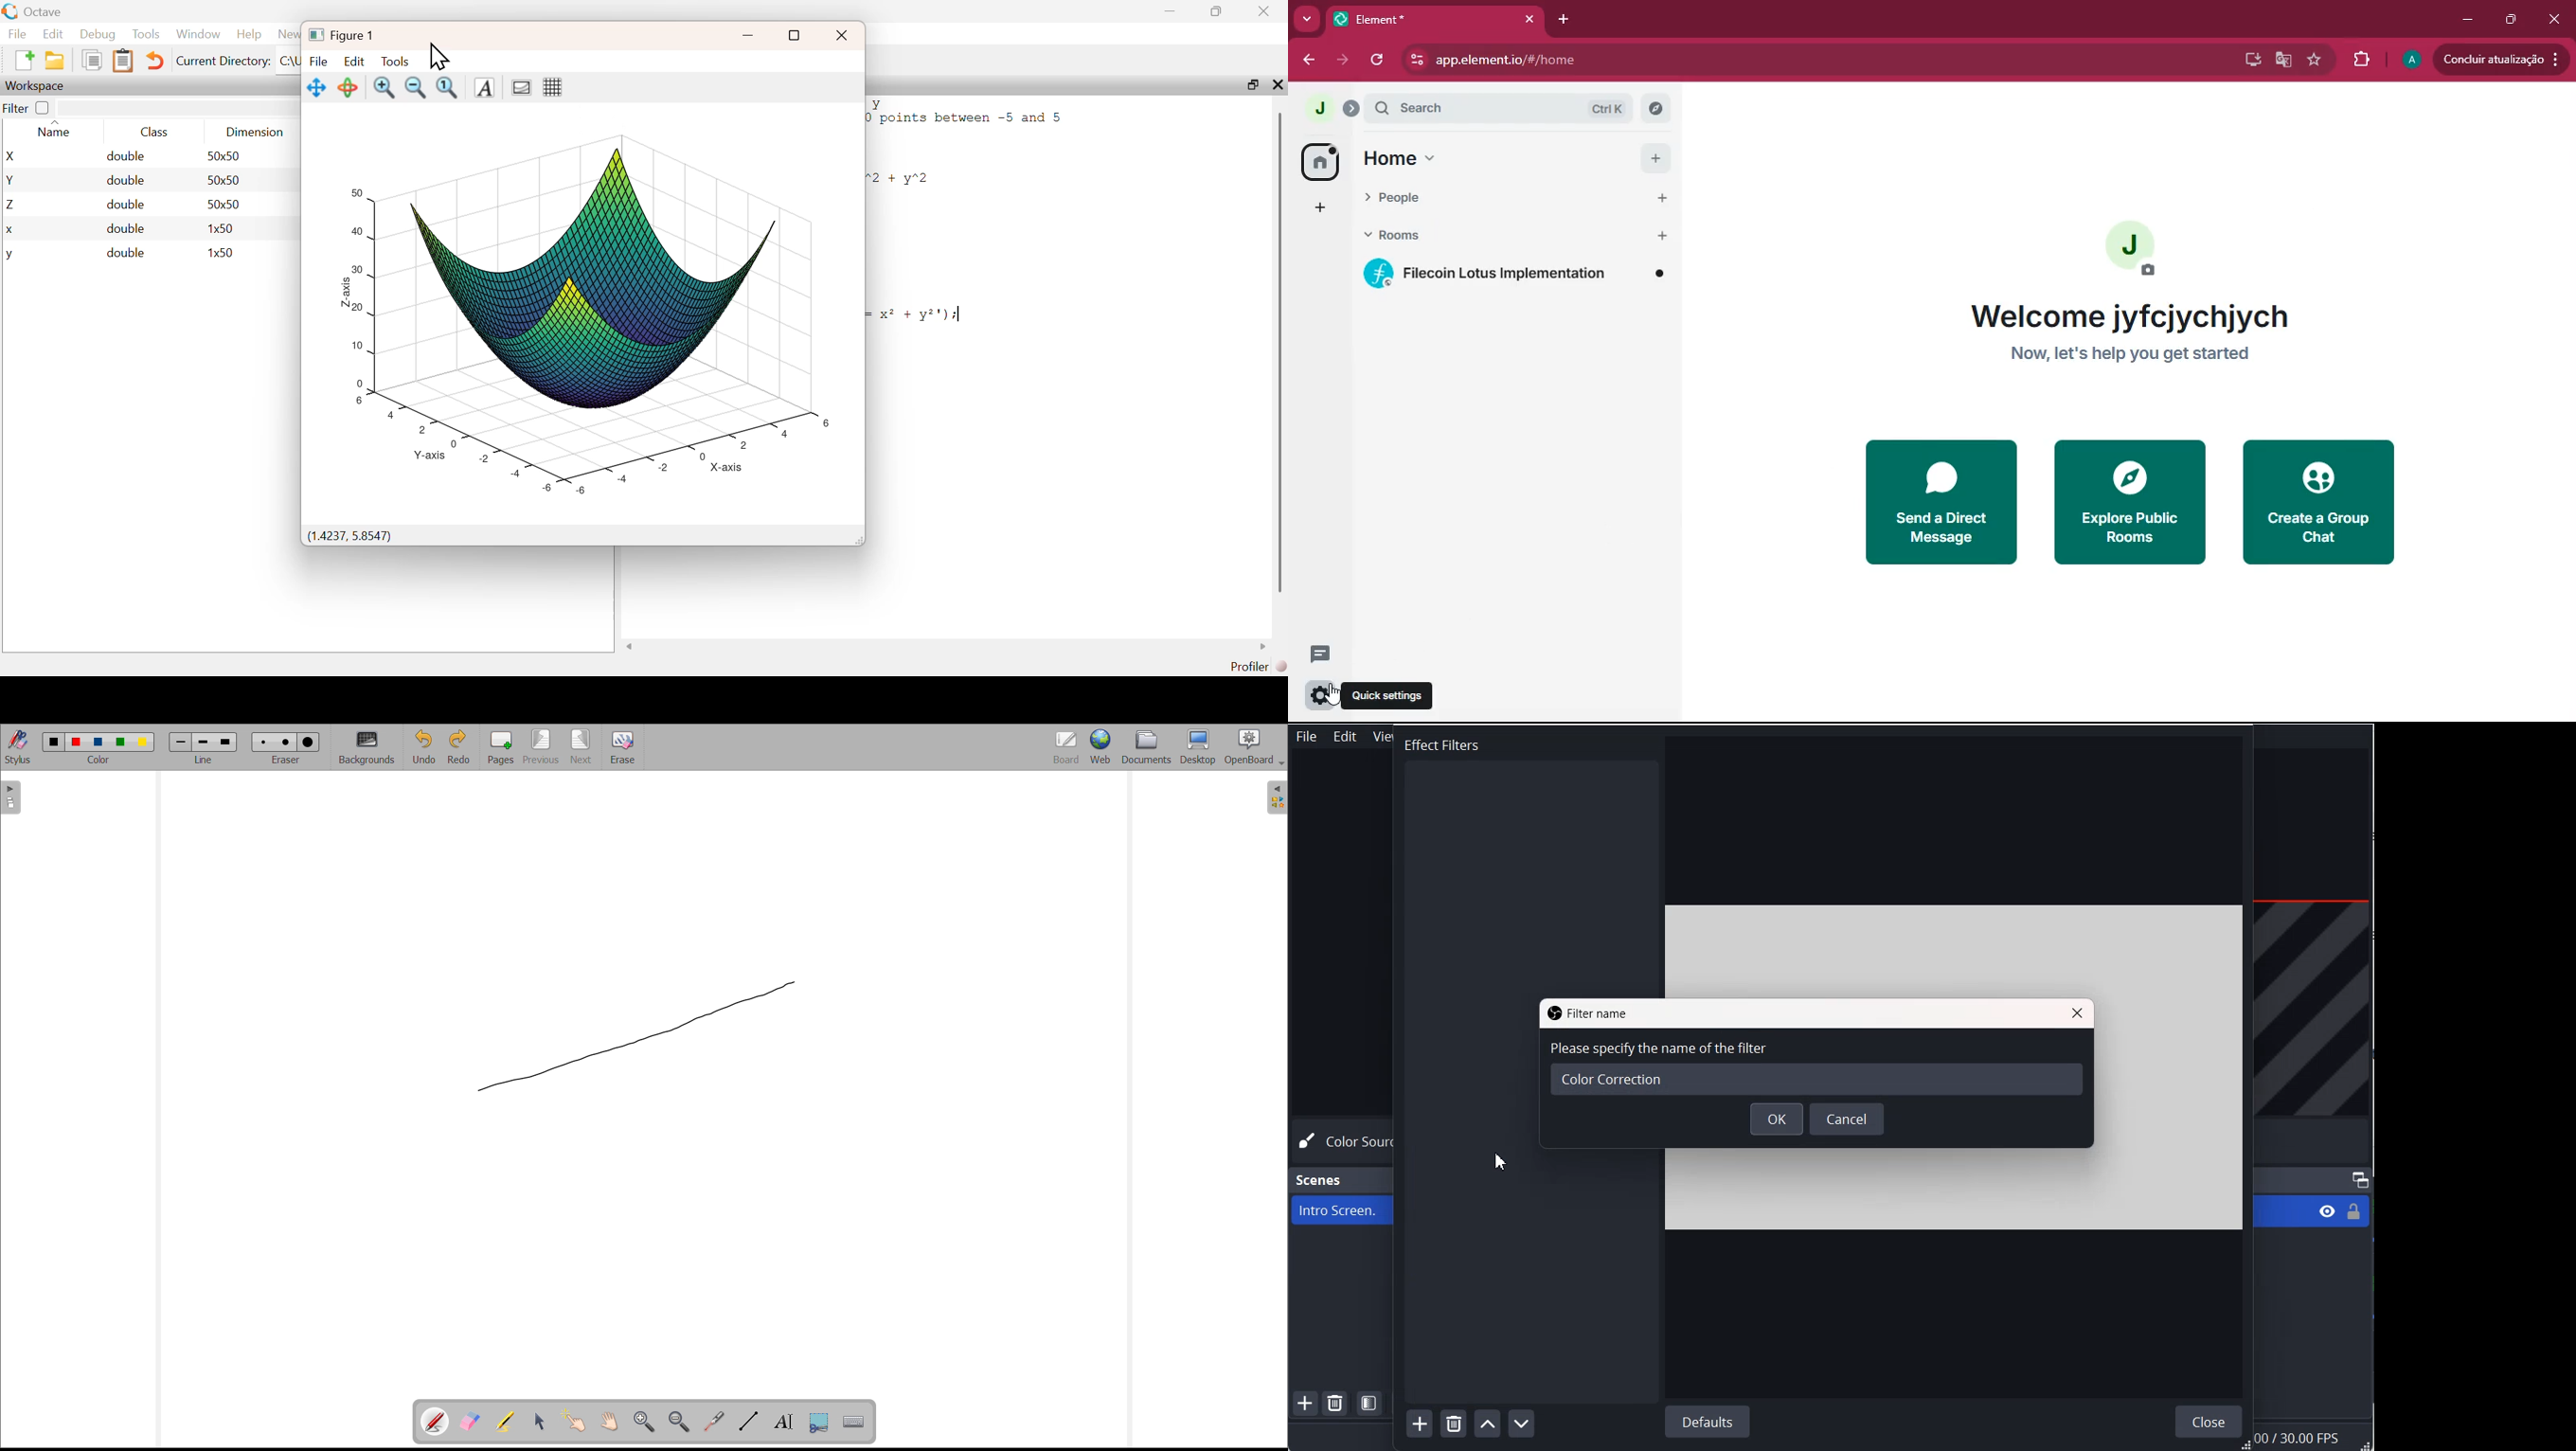 The height and width of the screenshot is (1456, 2576). Describe the element at coordinates (1514, 159) in the screenshot. I see `home` at that location.